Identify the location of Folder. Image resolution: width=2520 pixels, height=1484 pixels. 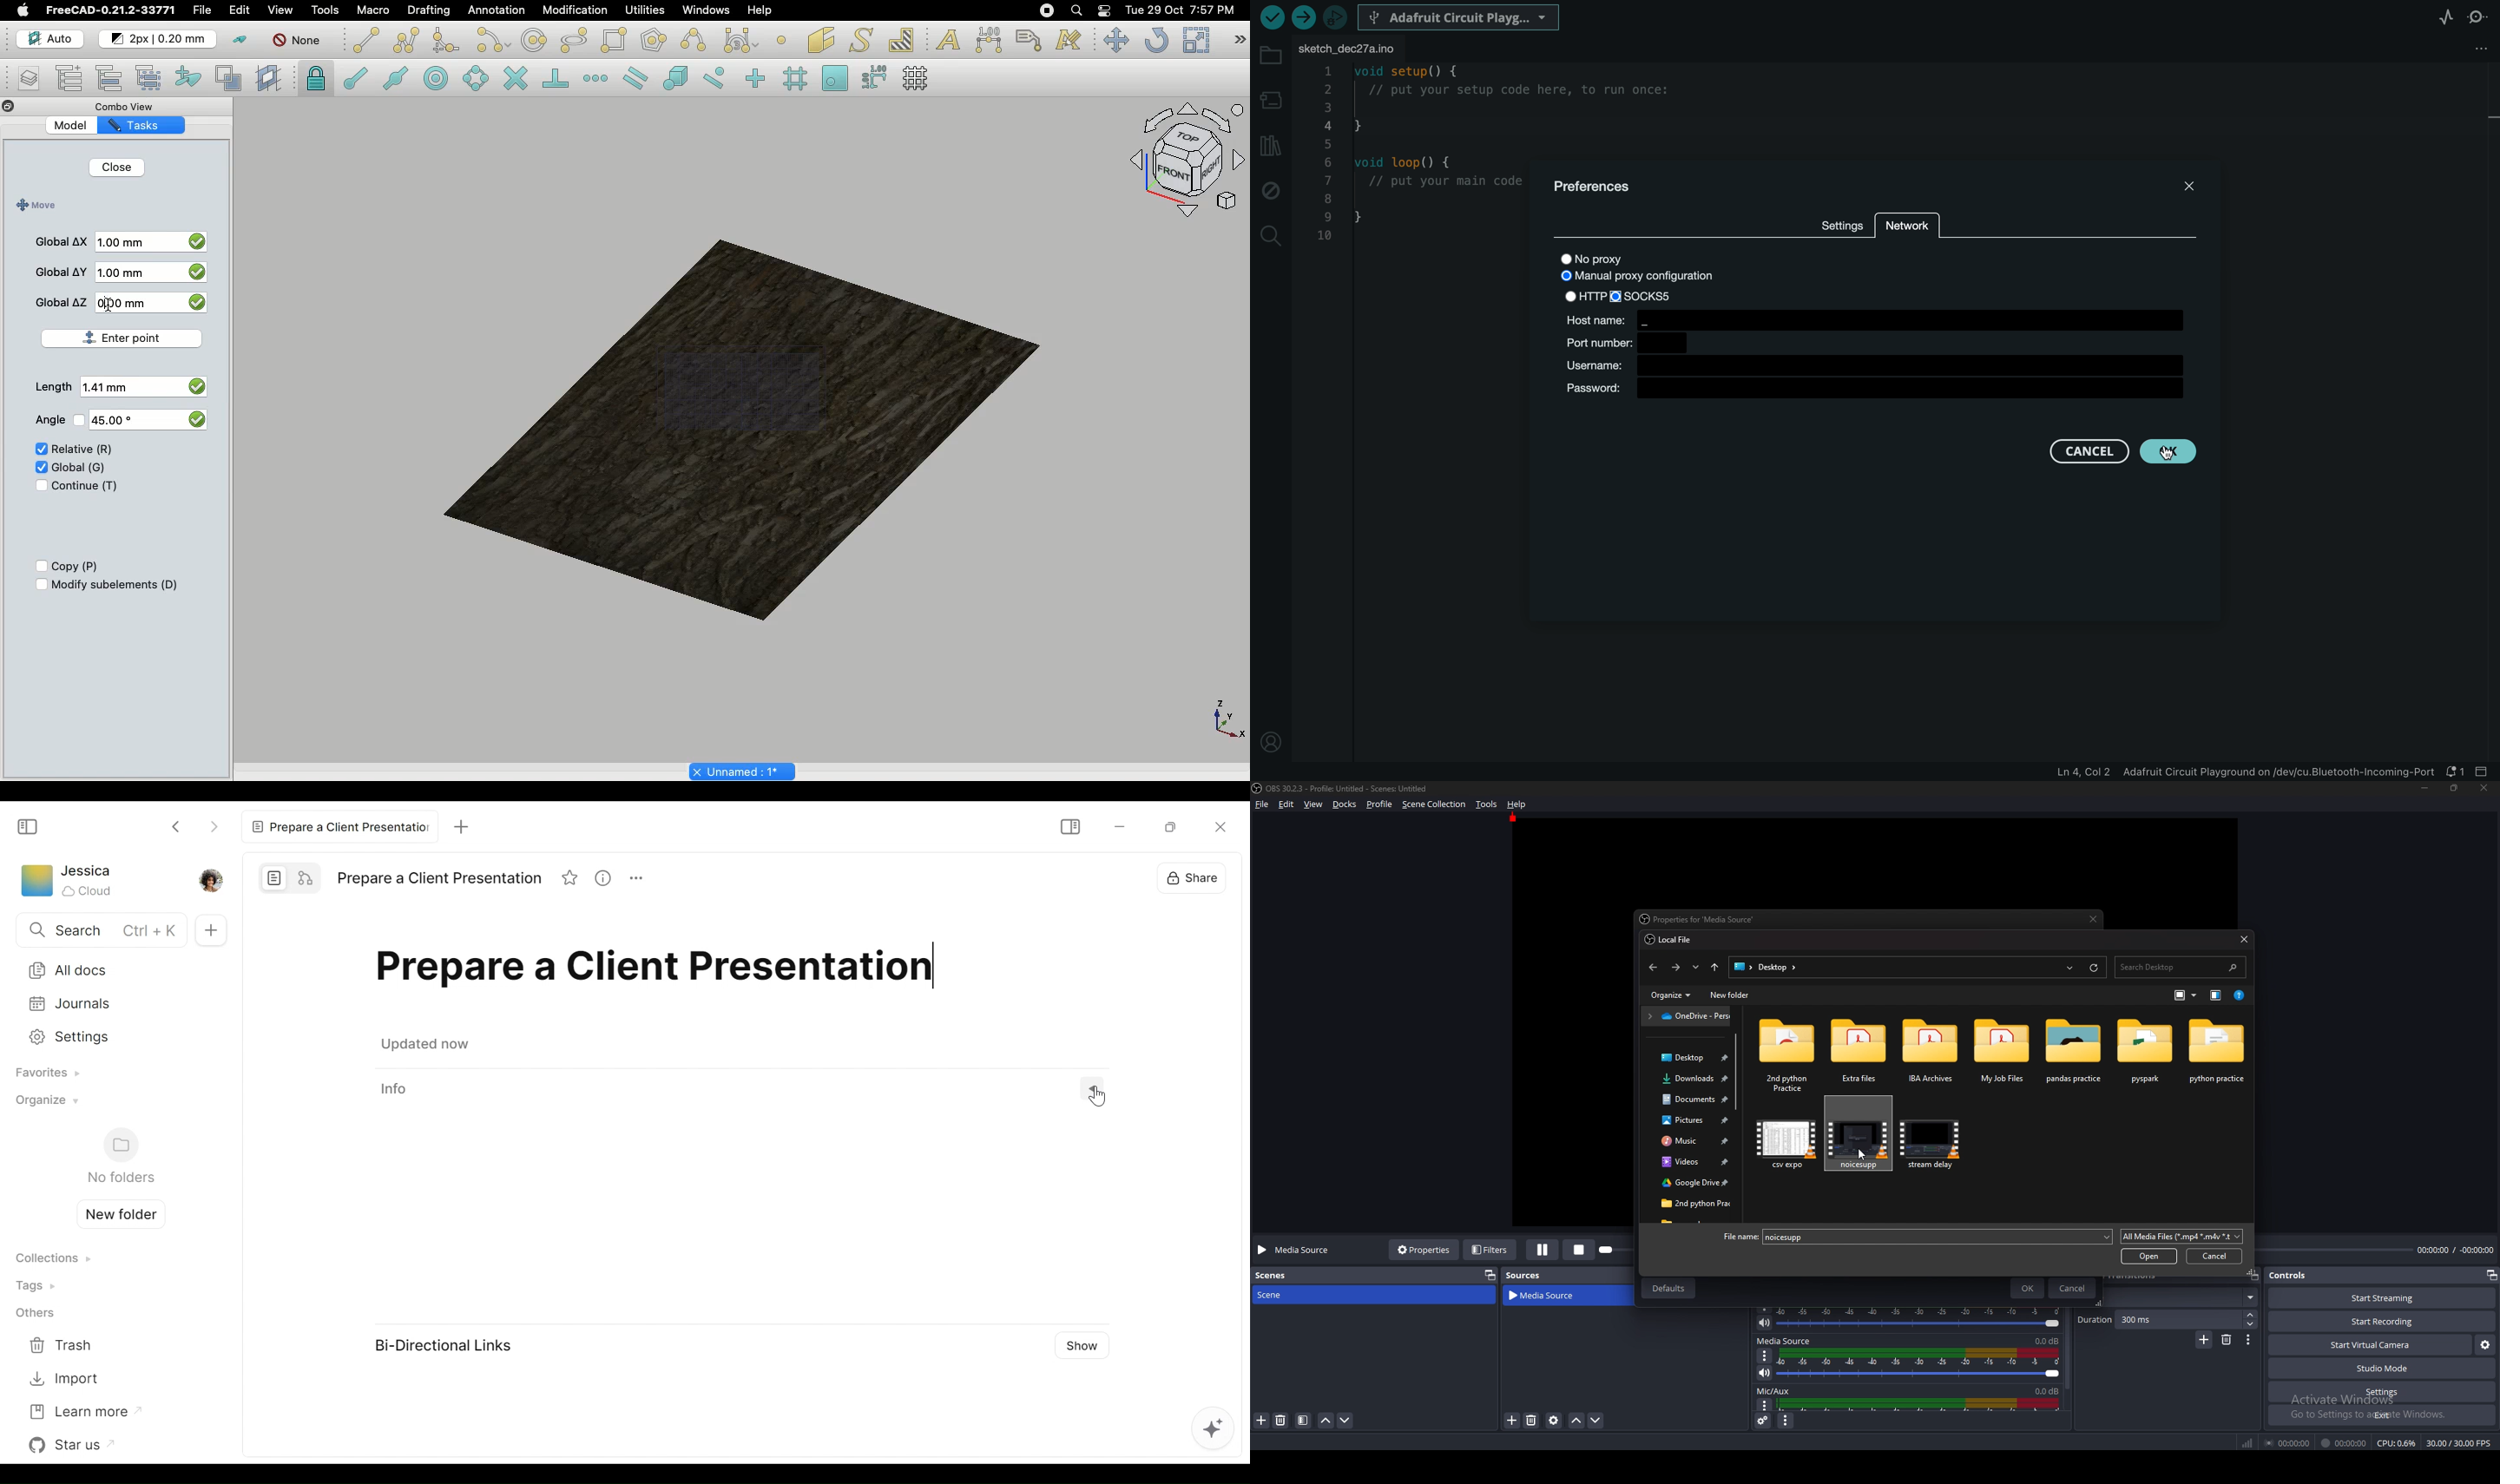
(1688, 1079).